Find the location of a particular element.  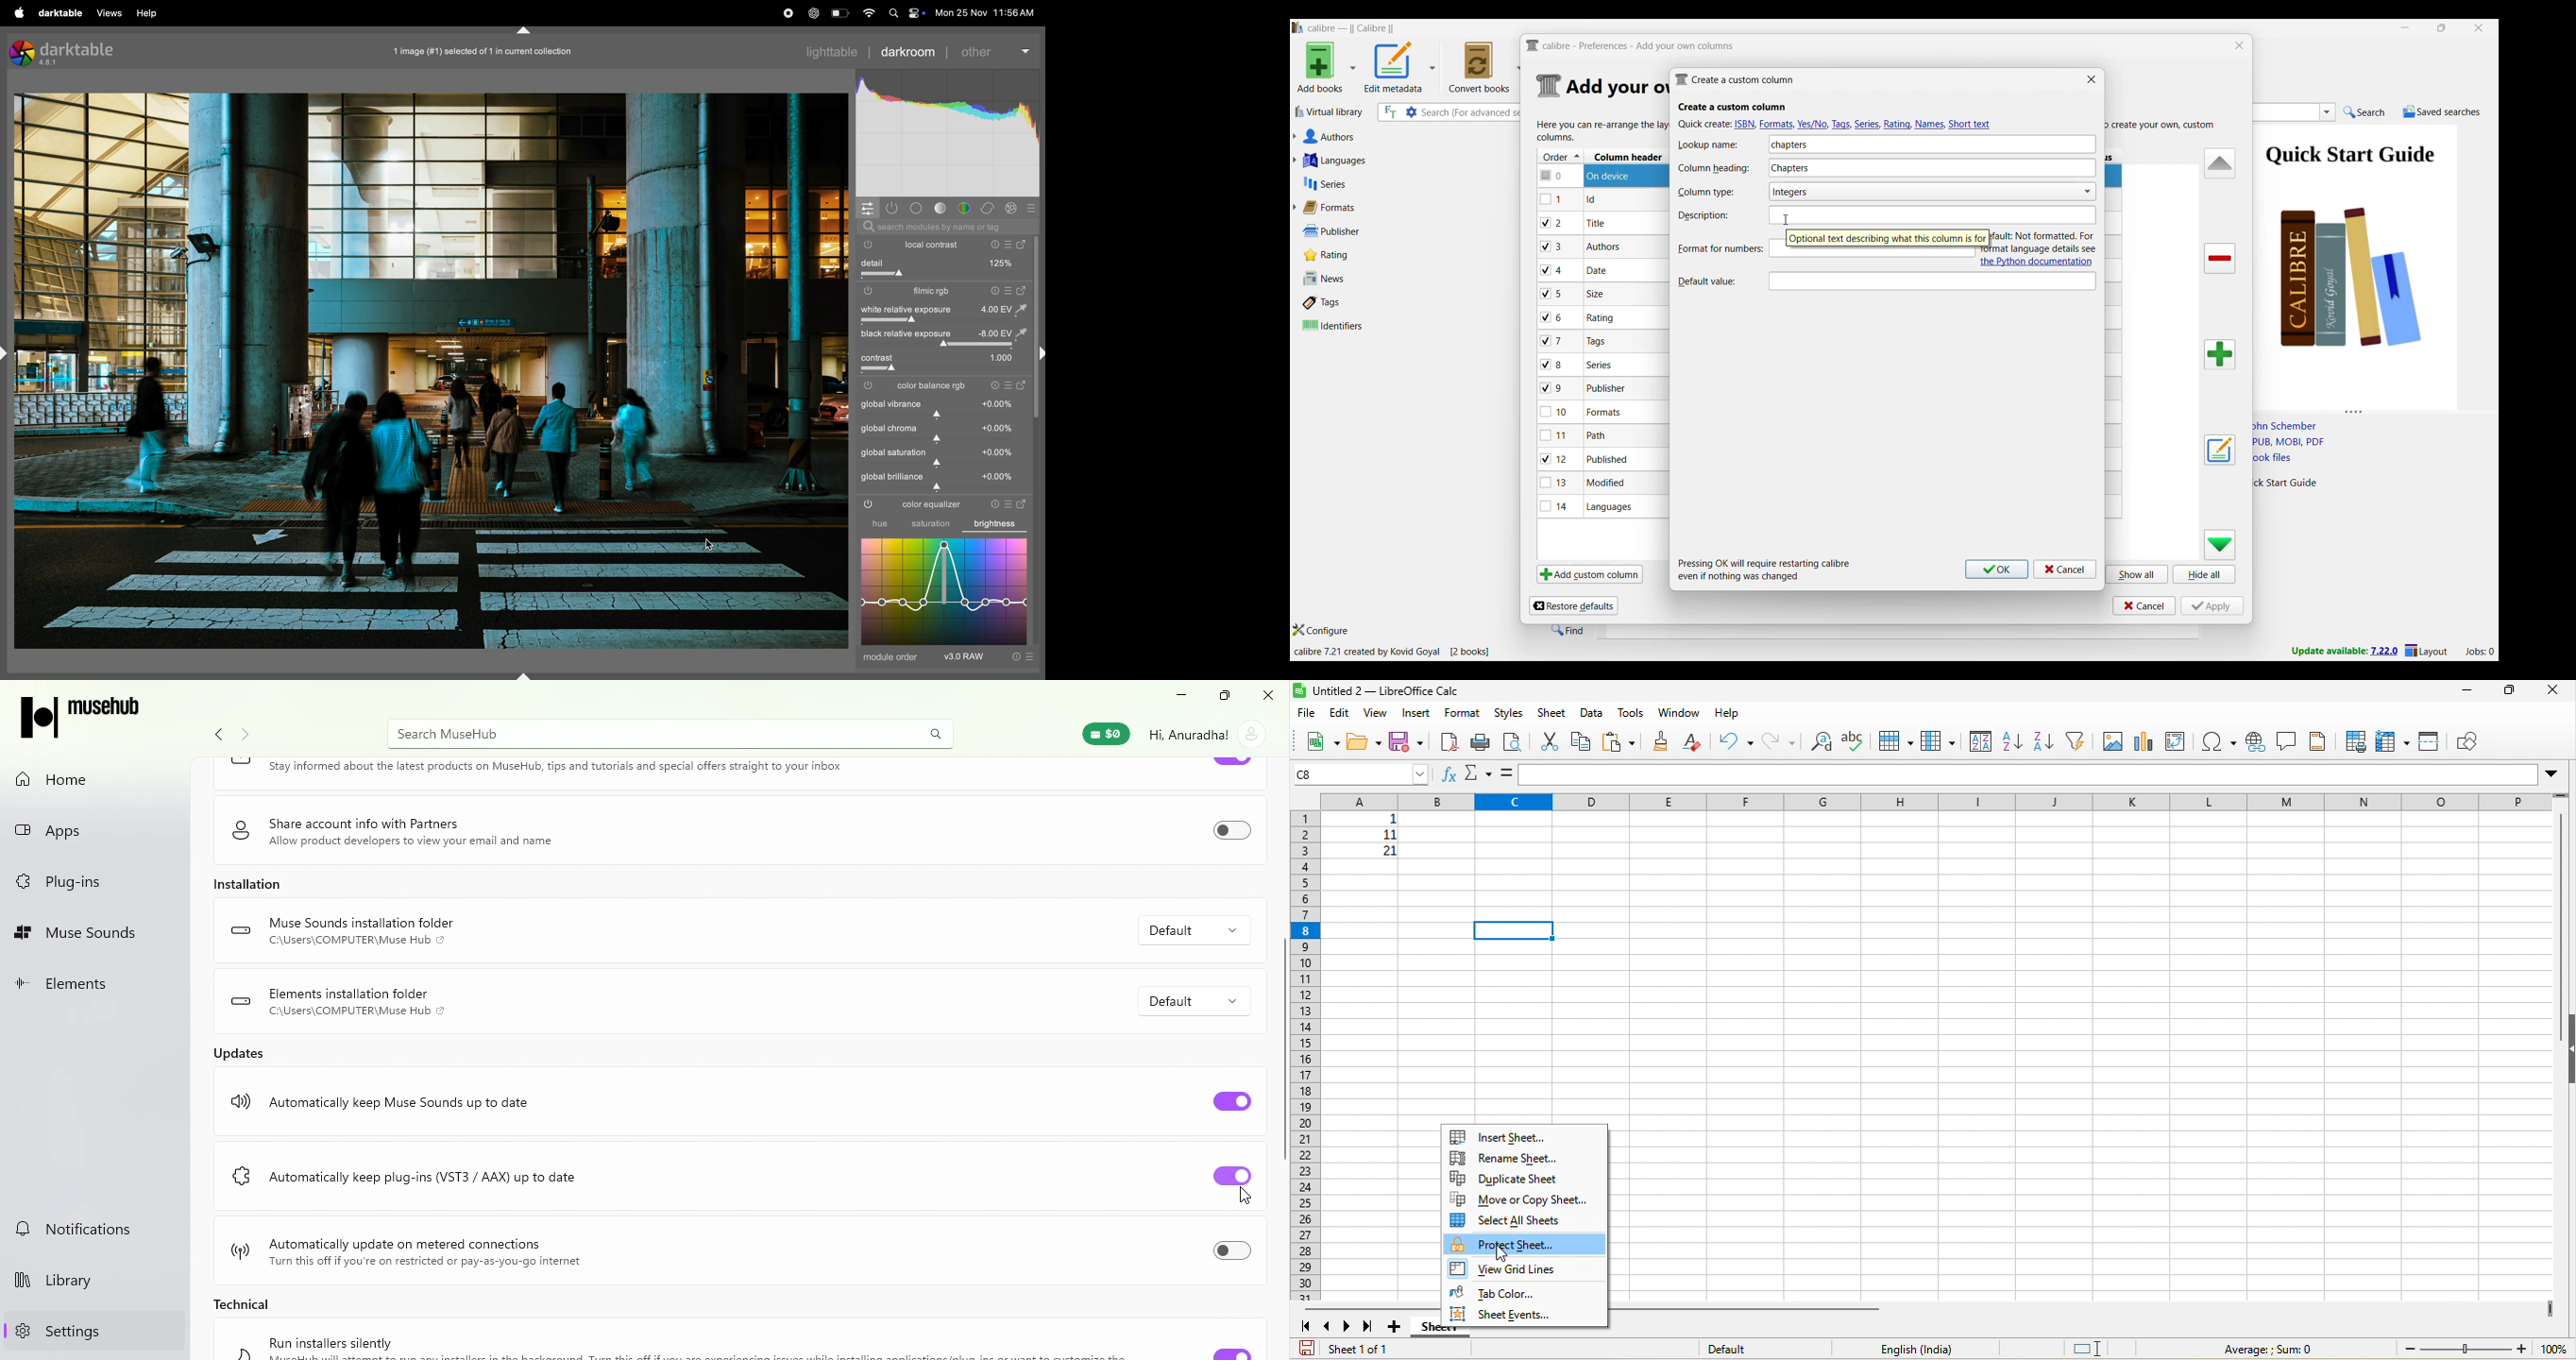

Add column is located at coordinates (2220, 354).